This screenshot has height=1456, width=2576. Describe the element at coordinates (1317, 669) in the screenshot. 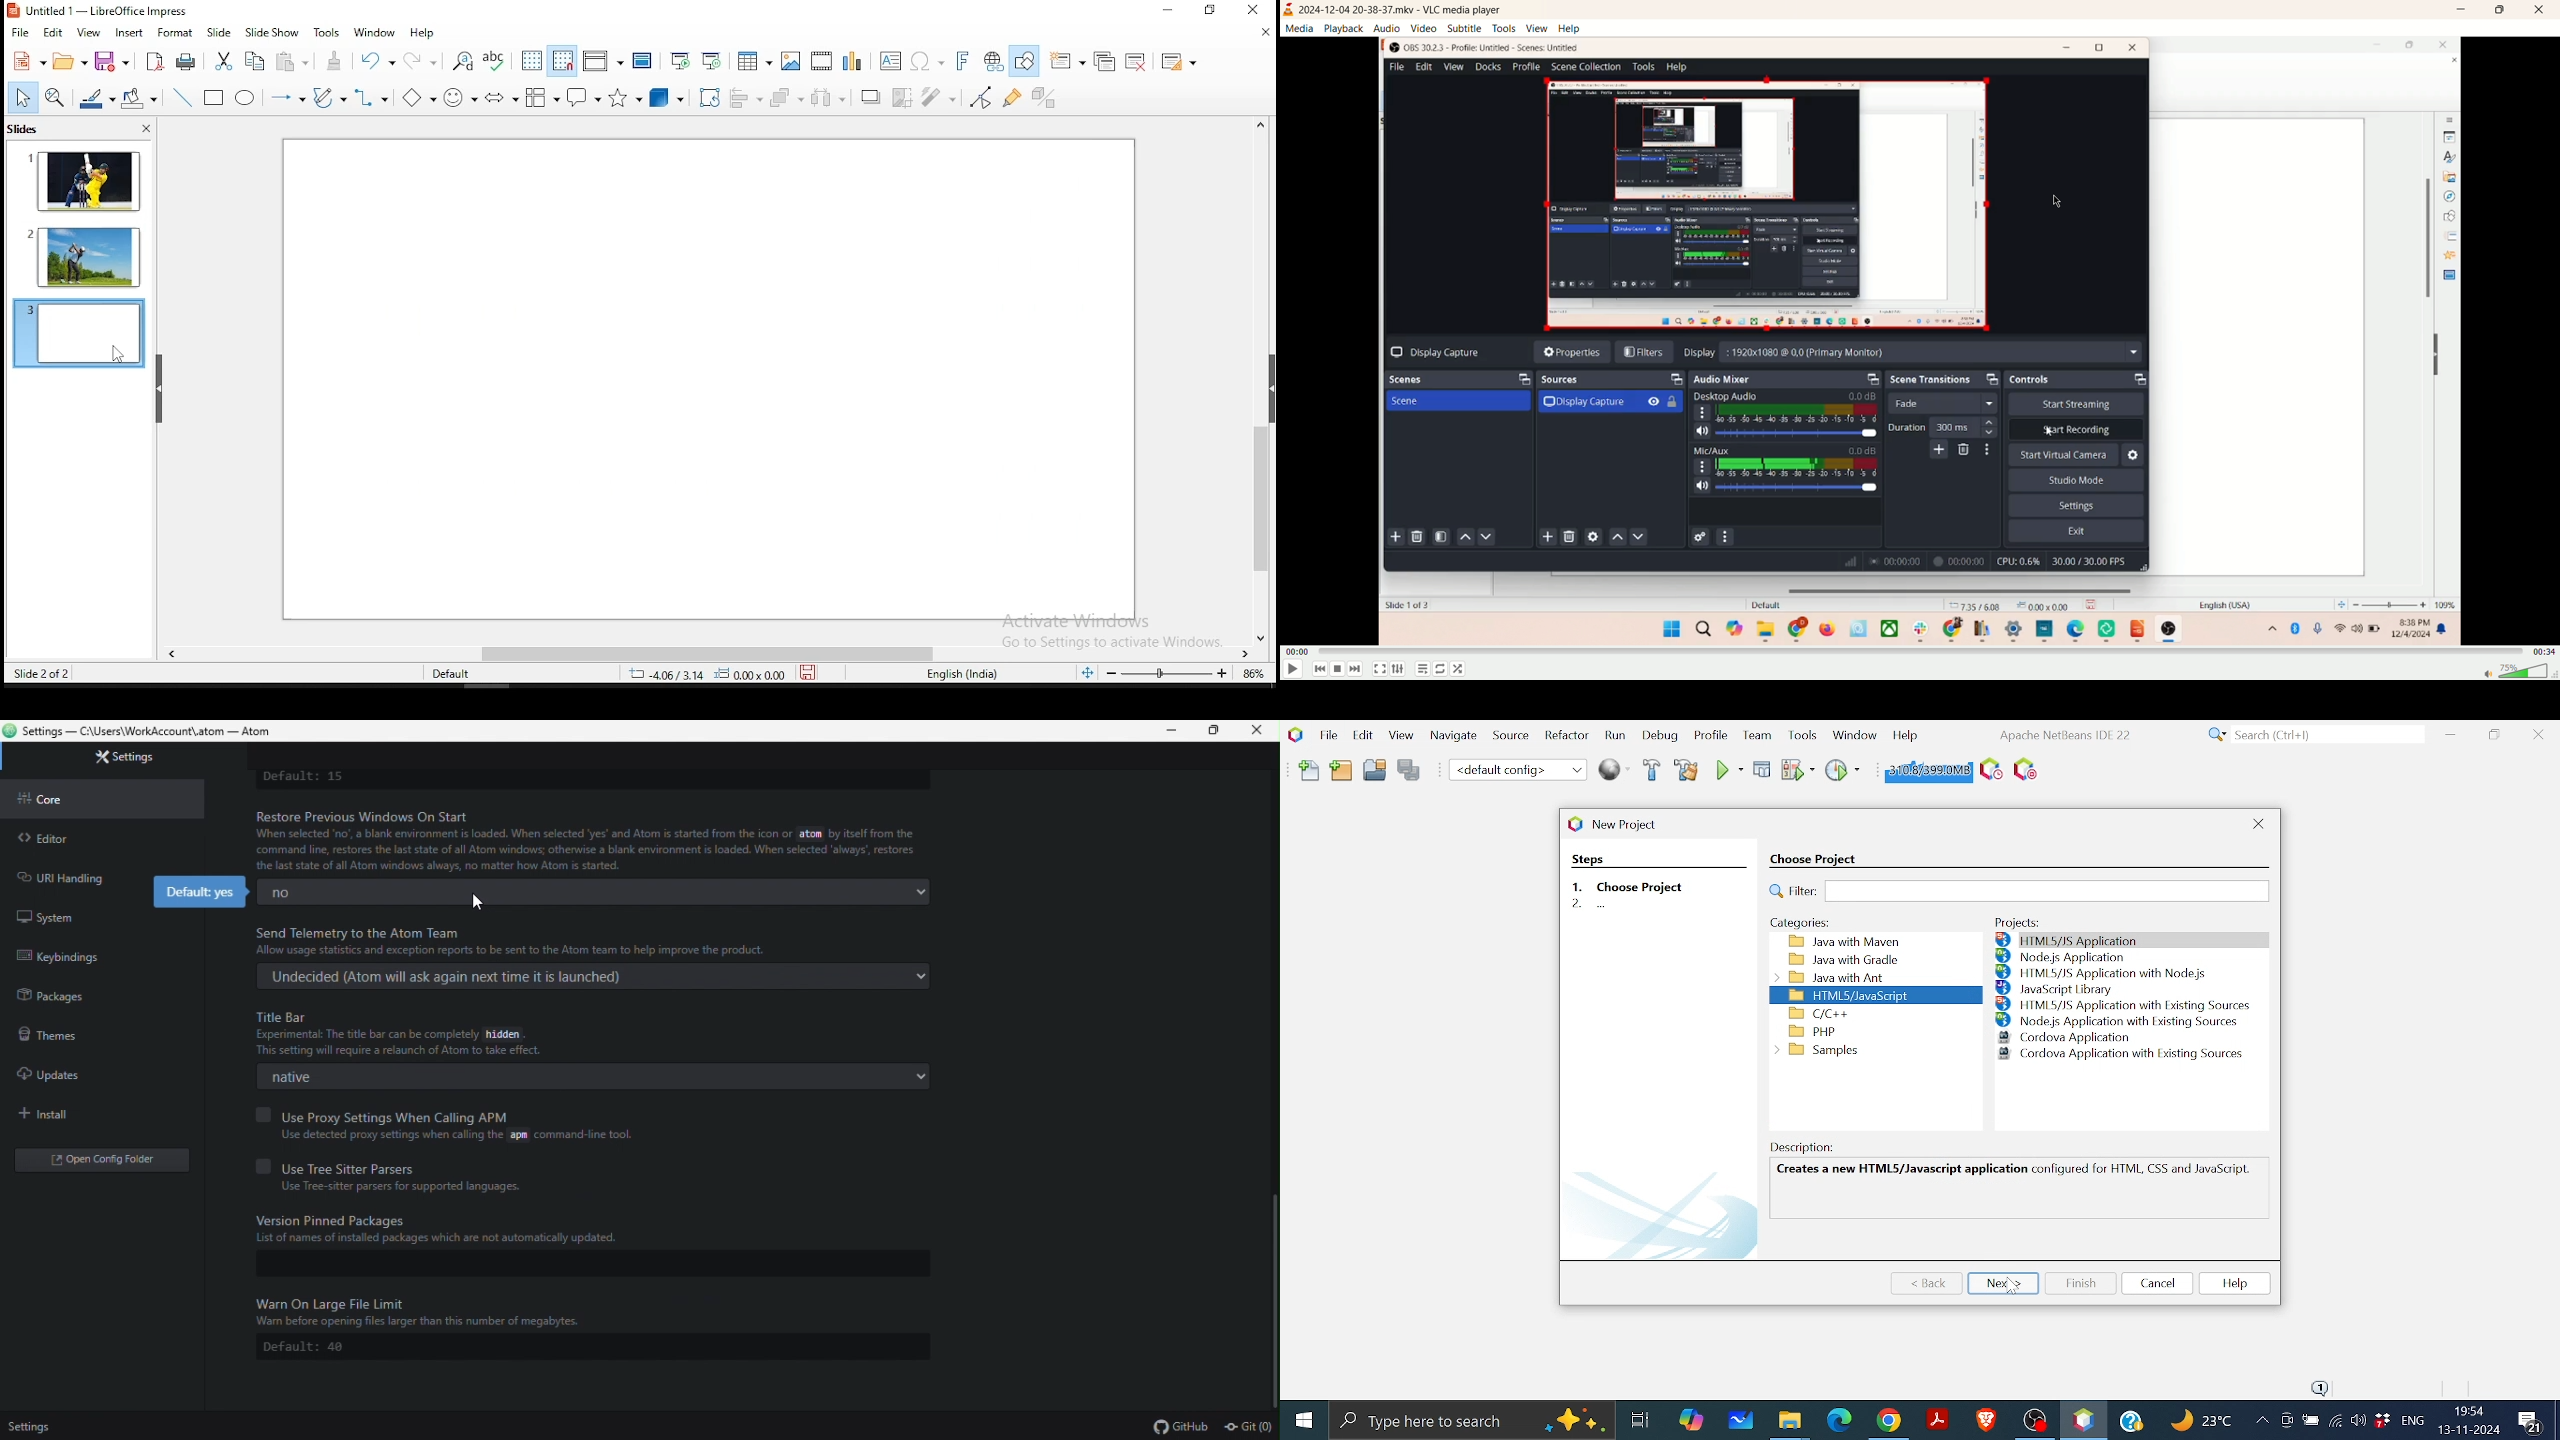

I see `previous` at that location.